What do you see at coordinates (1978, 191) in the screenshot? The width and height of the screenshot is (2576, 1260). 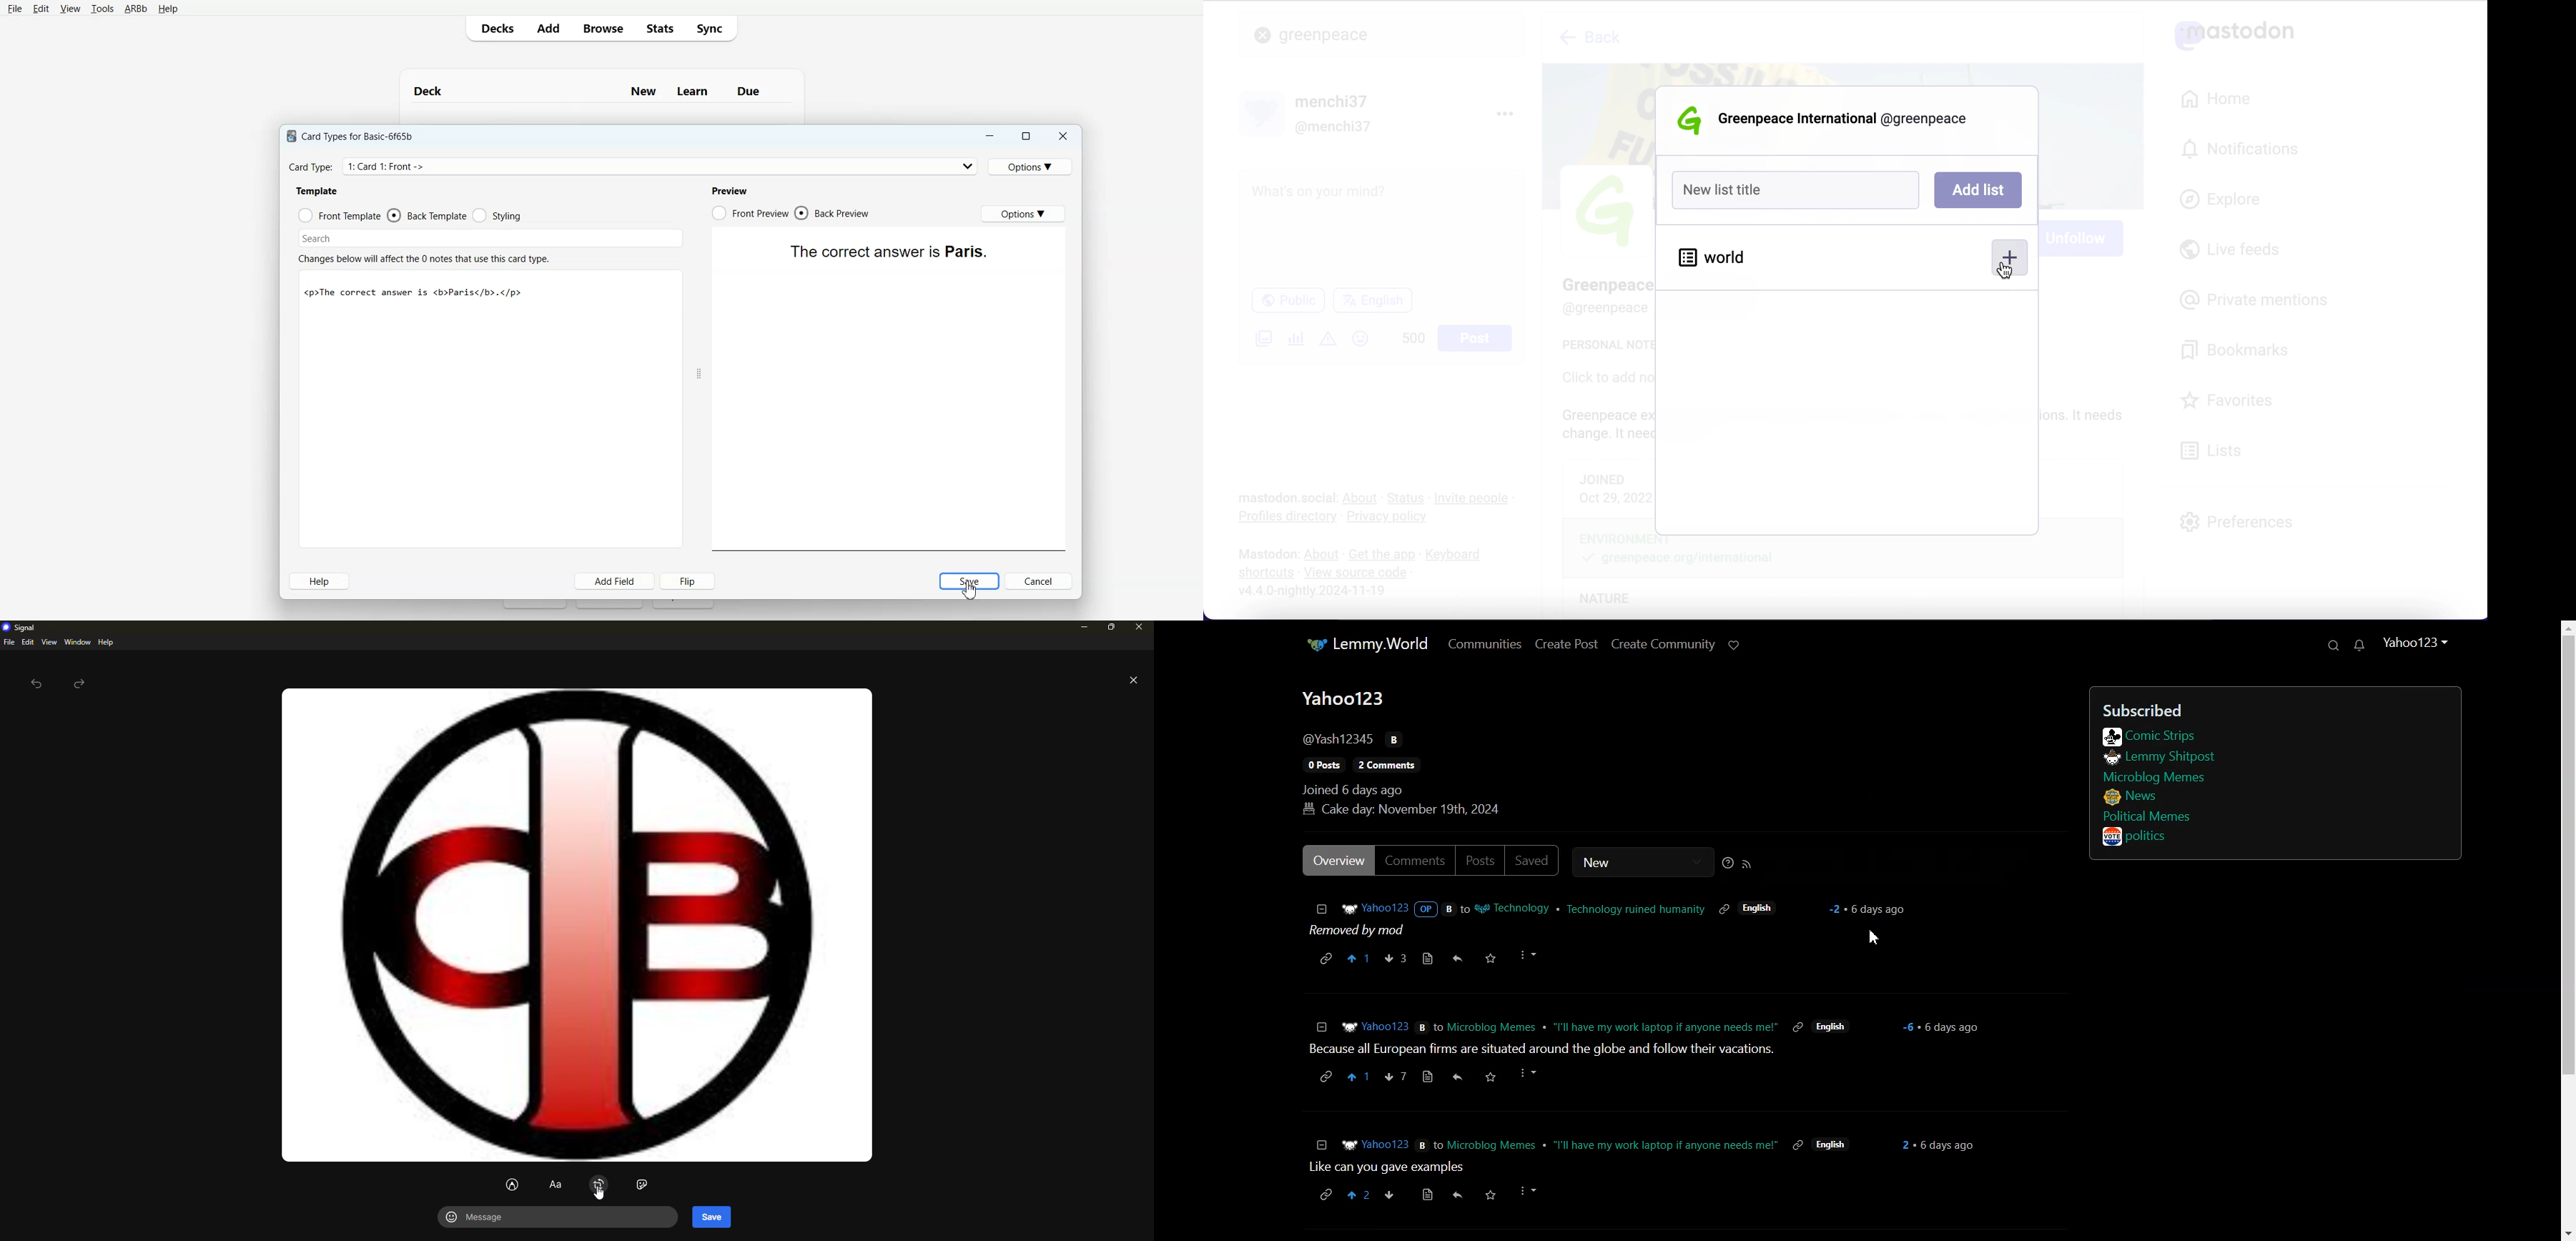 I see `add list` at bounding box center [1978, 191].